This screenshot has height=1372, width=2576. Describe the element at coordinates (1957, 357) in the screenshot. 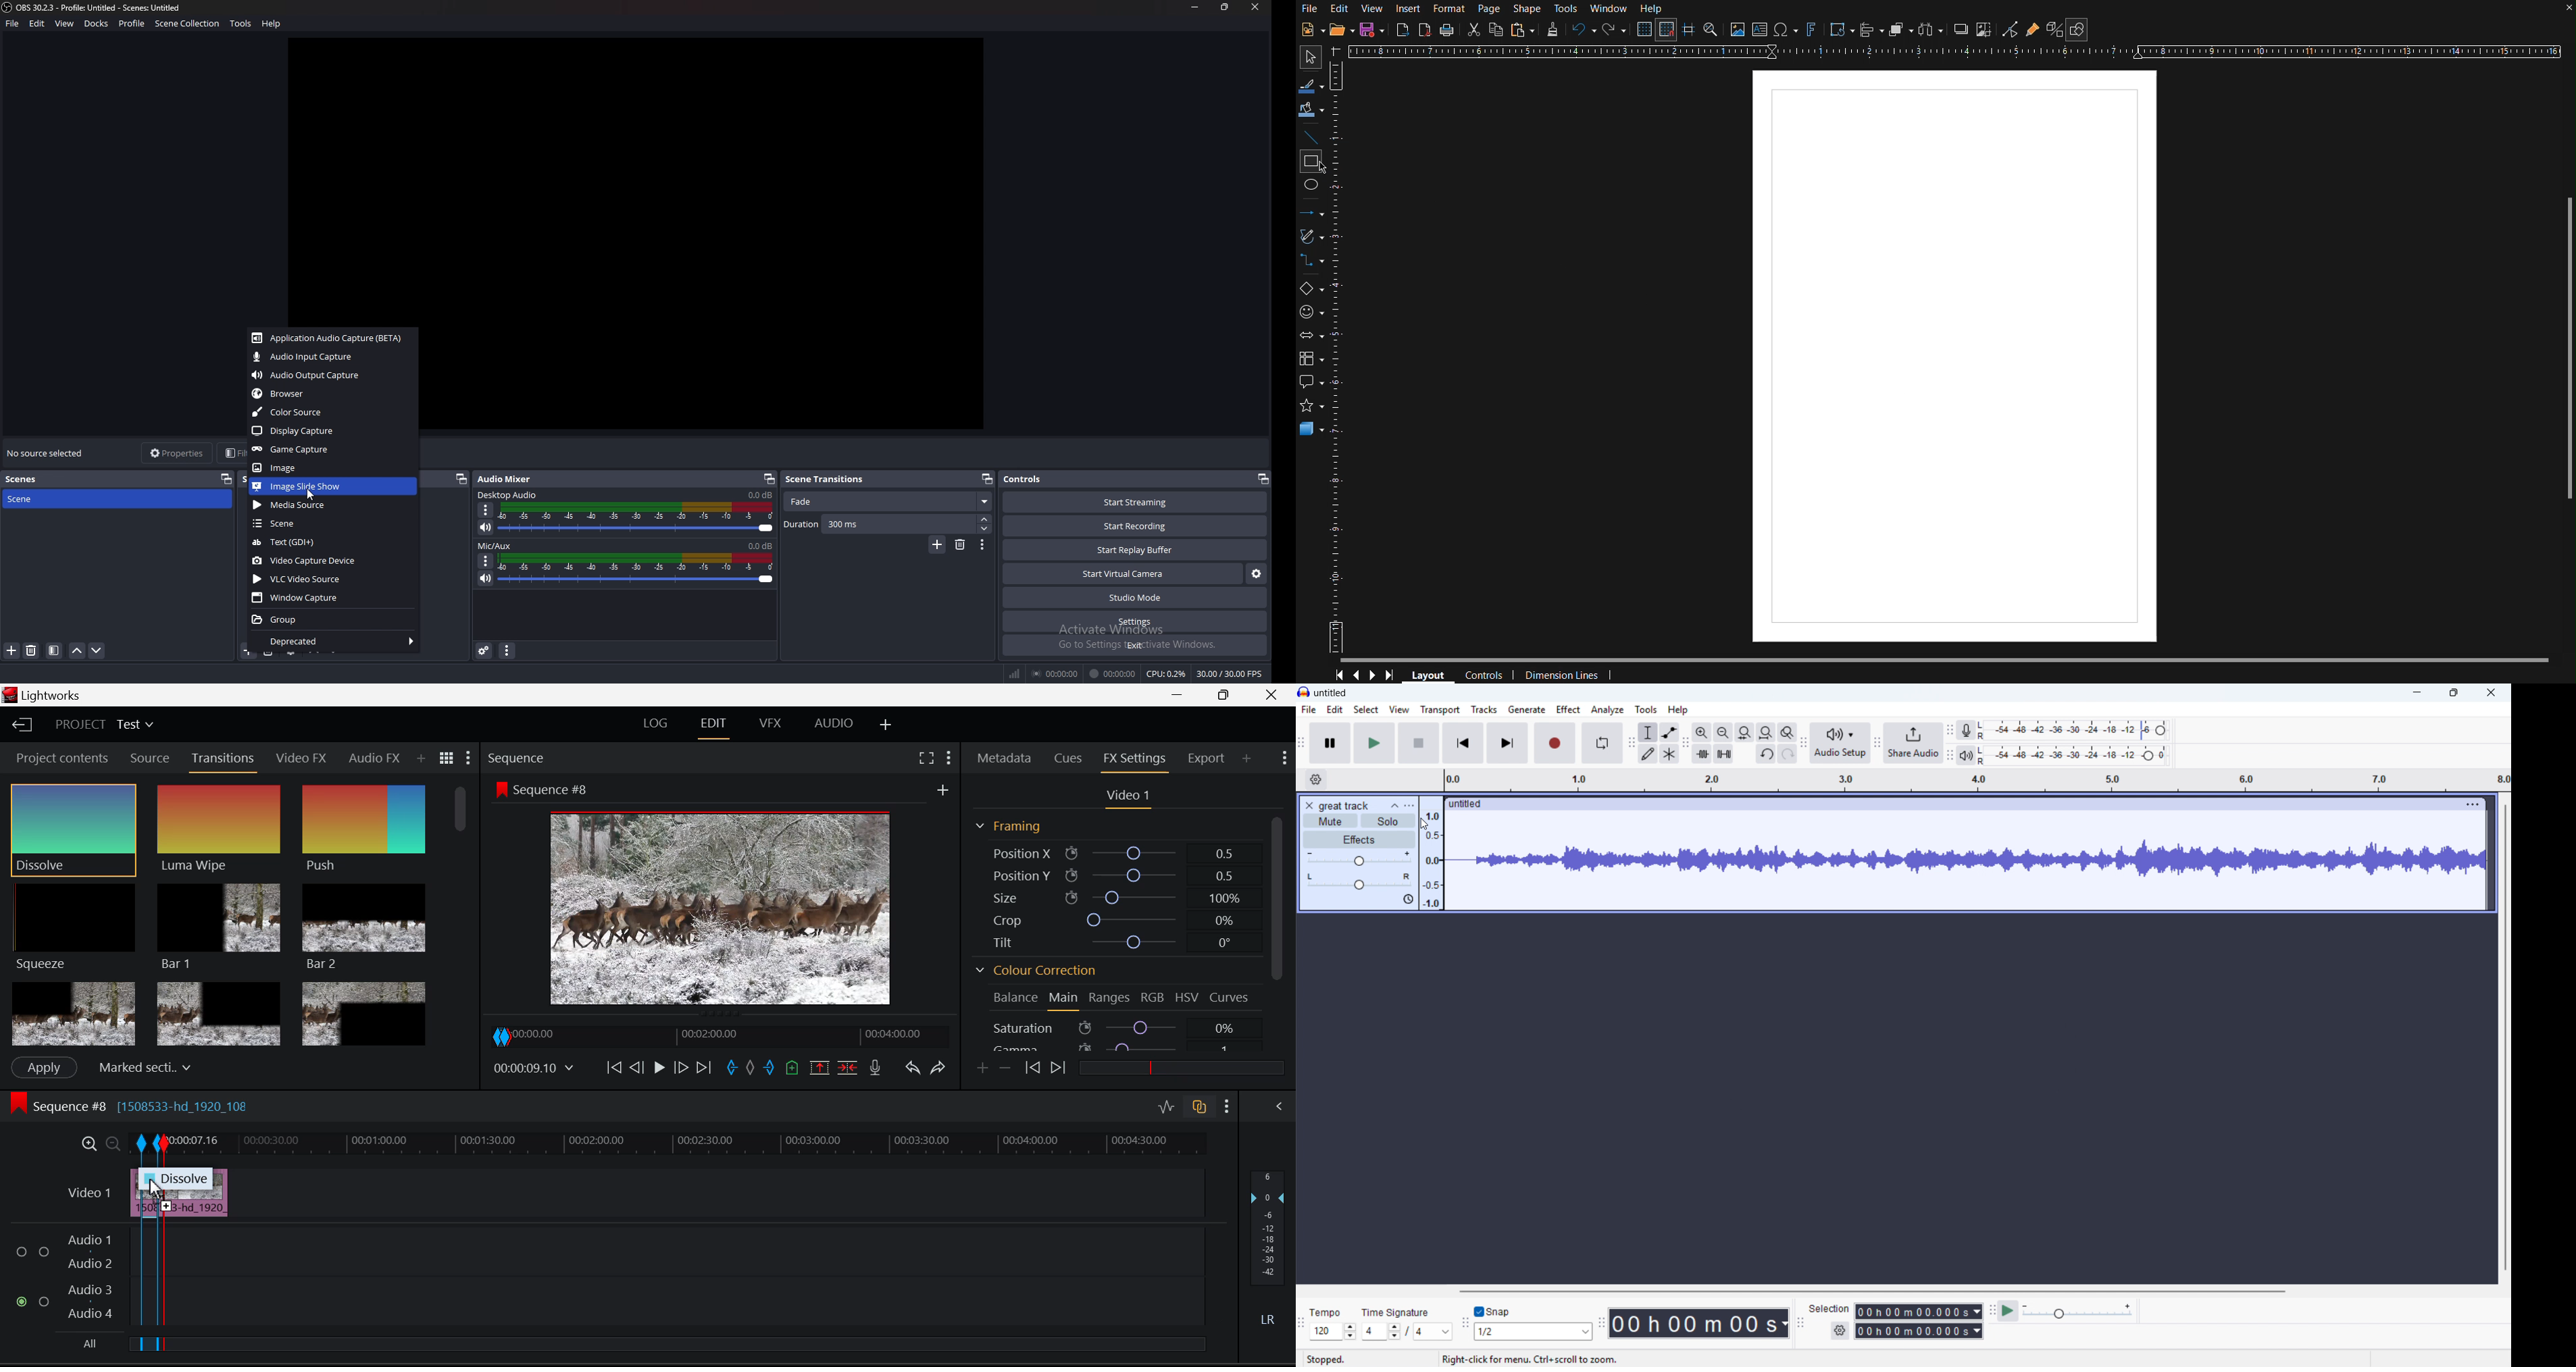

I see `Canvas` at that location.